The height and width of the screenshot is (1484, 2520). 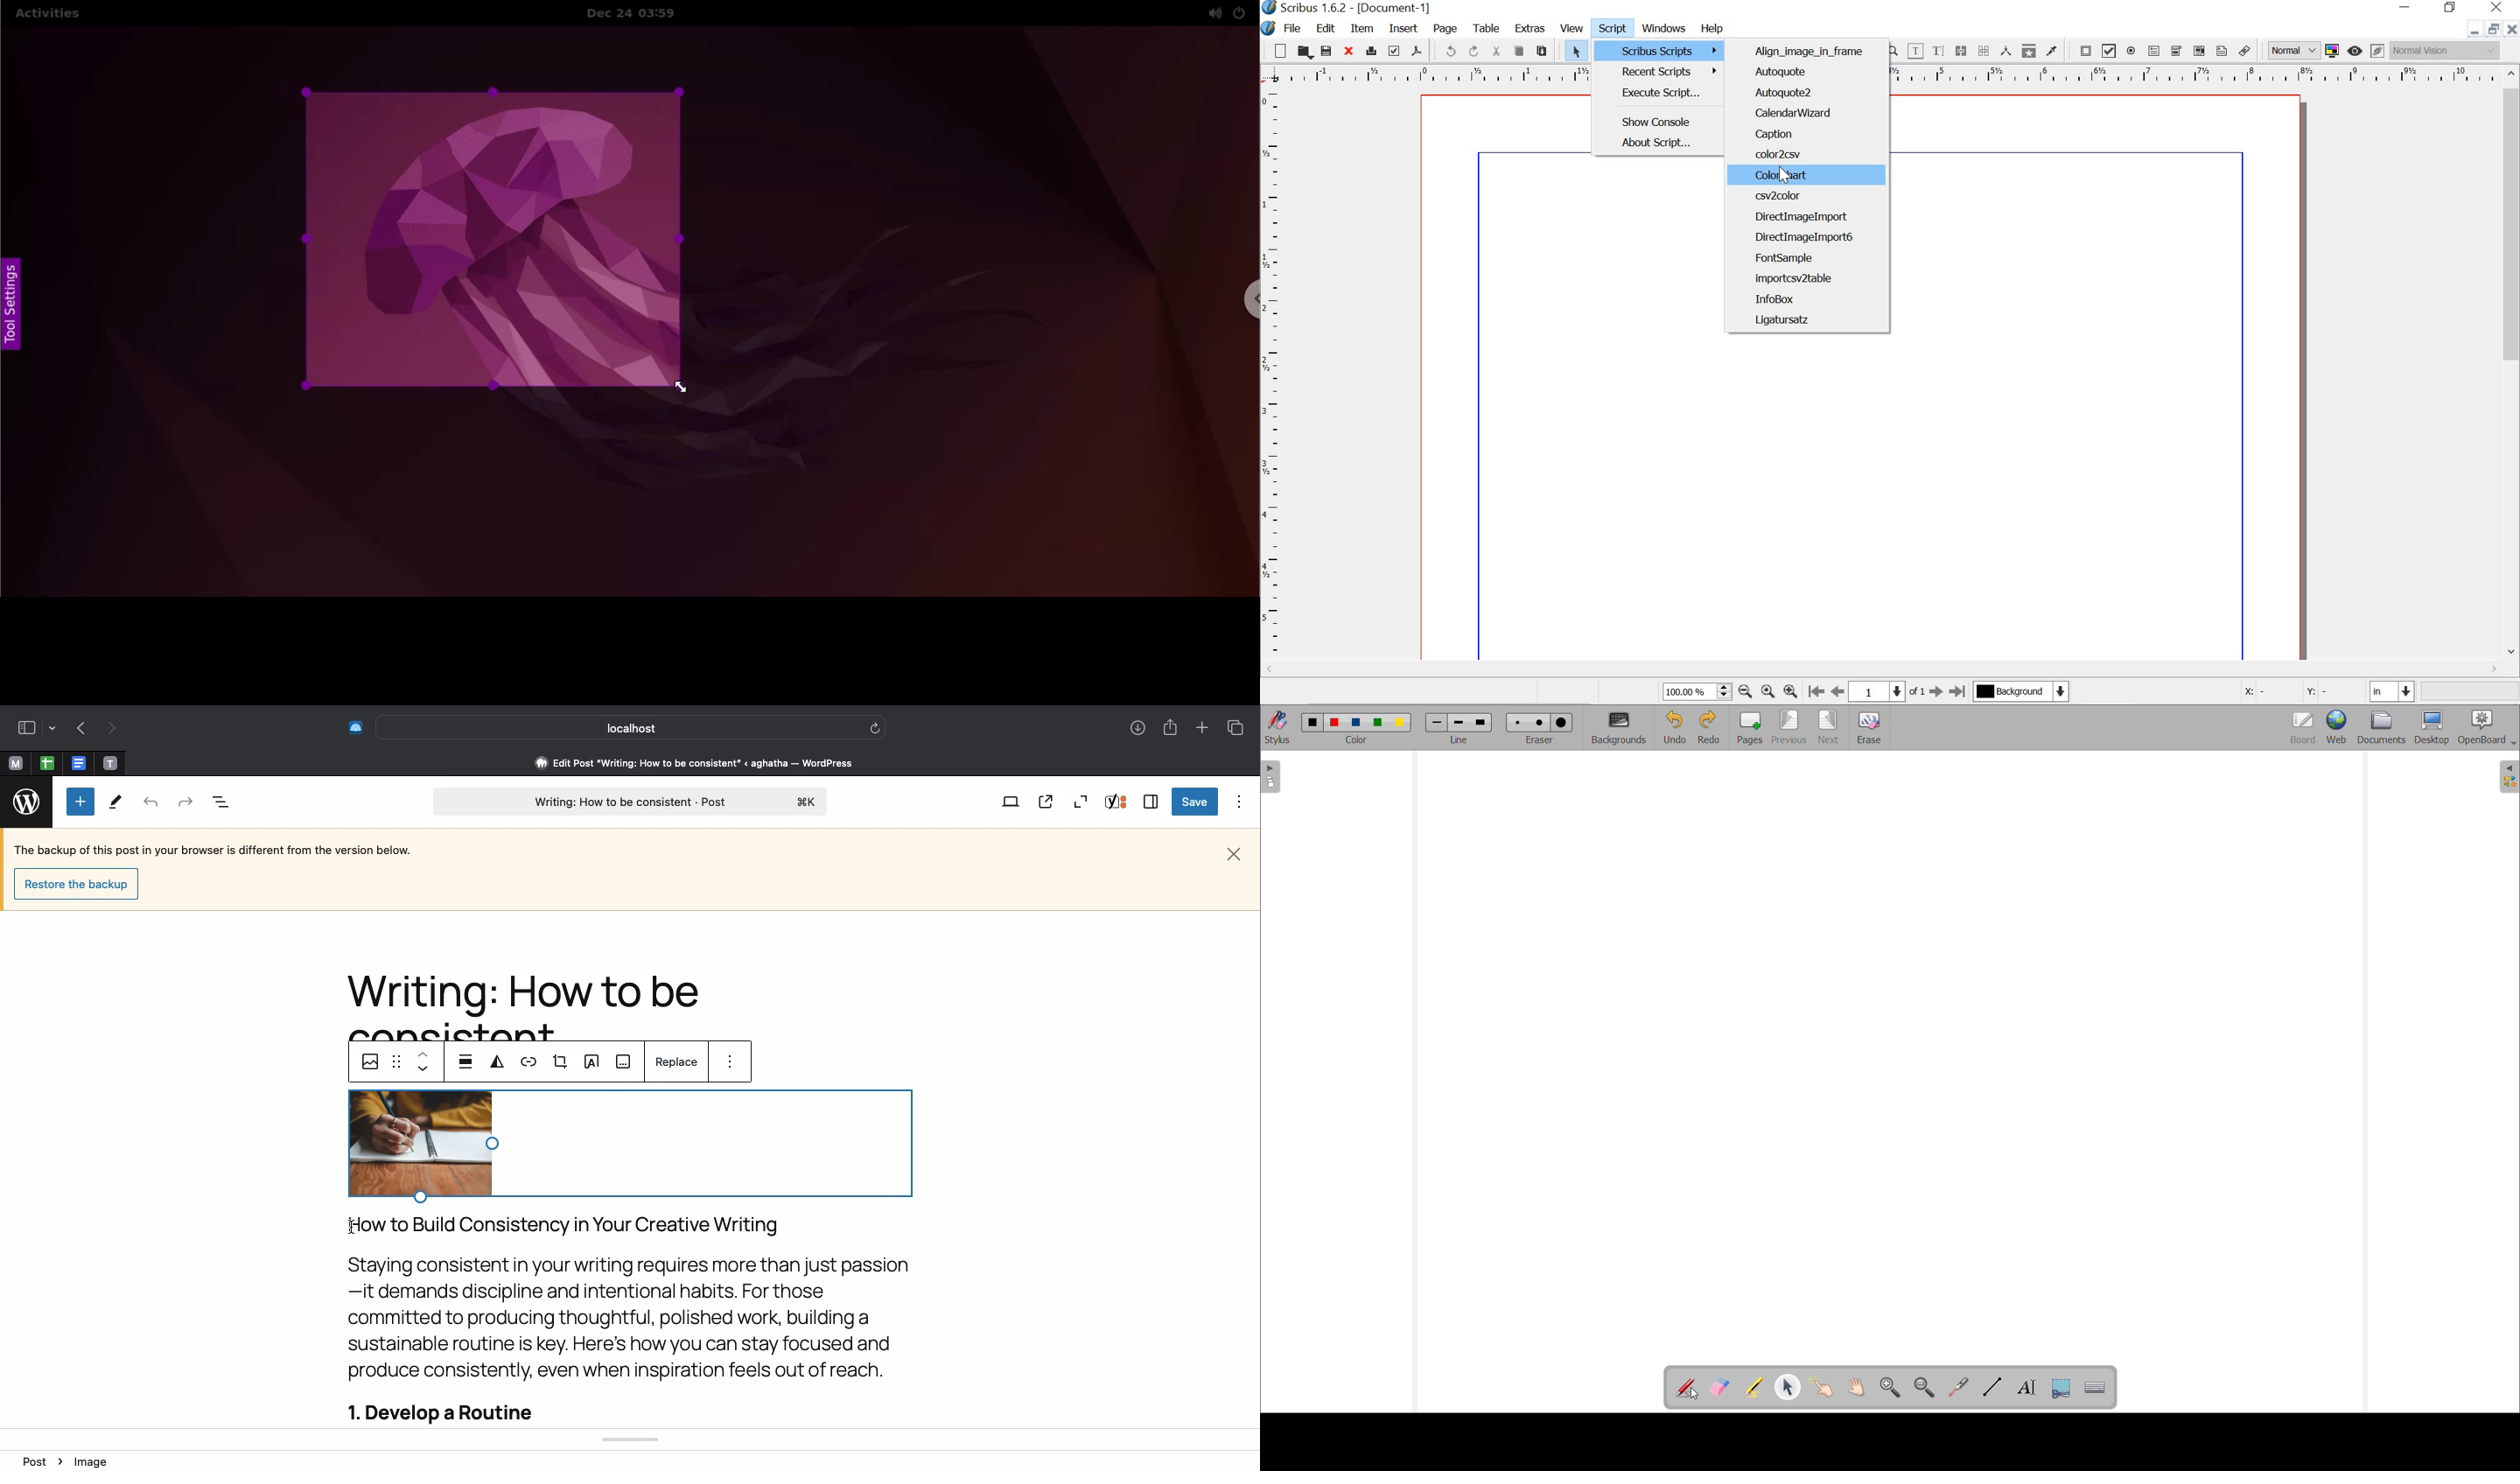 What do you see at coordinates (2246, 51) in the screenshot?
I see `link annotation` at bounding box center [2246, 51].